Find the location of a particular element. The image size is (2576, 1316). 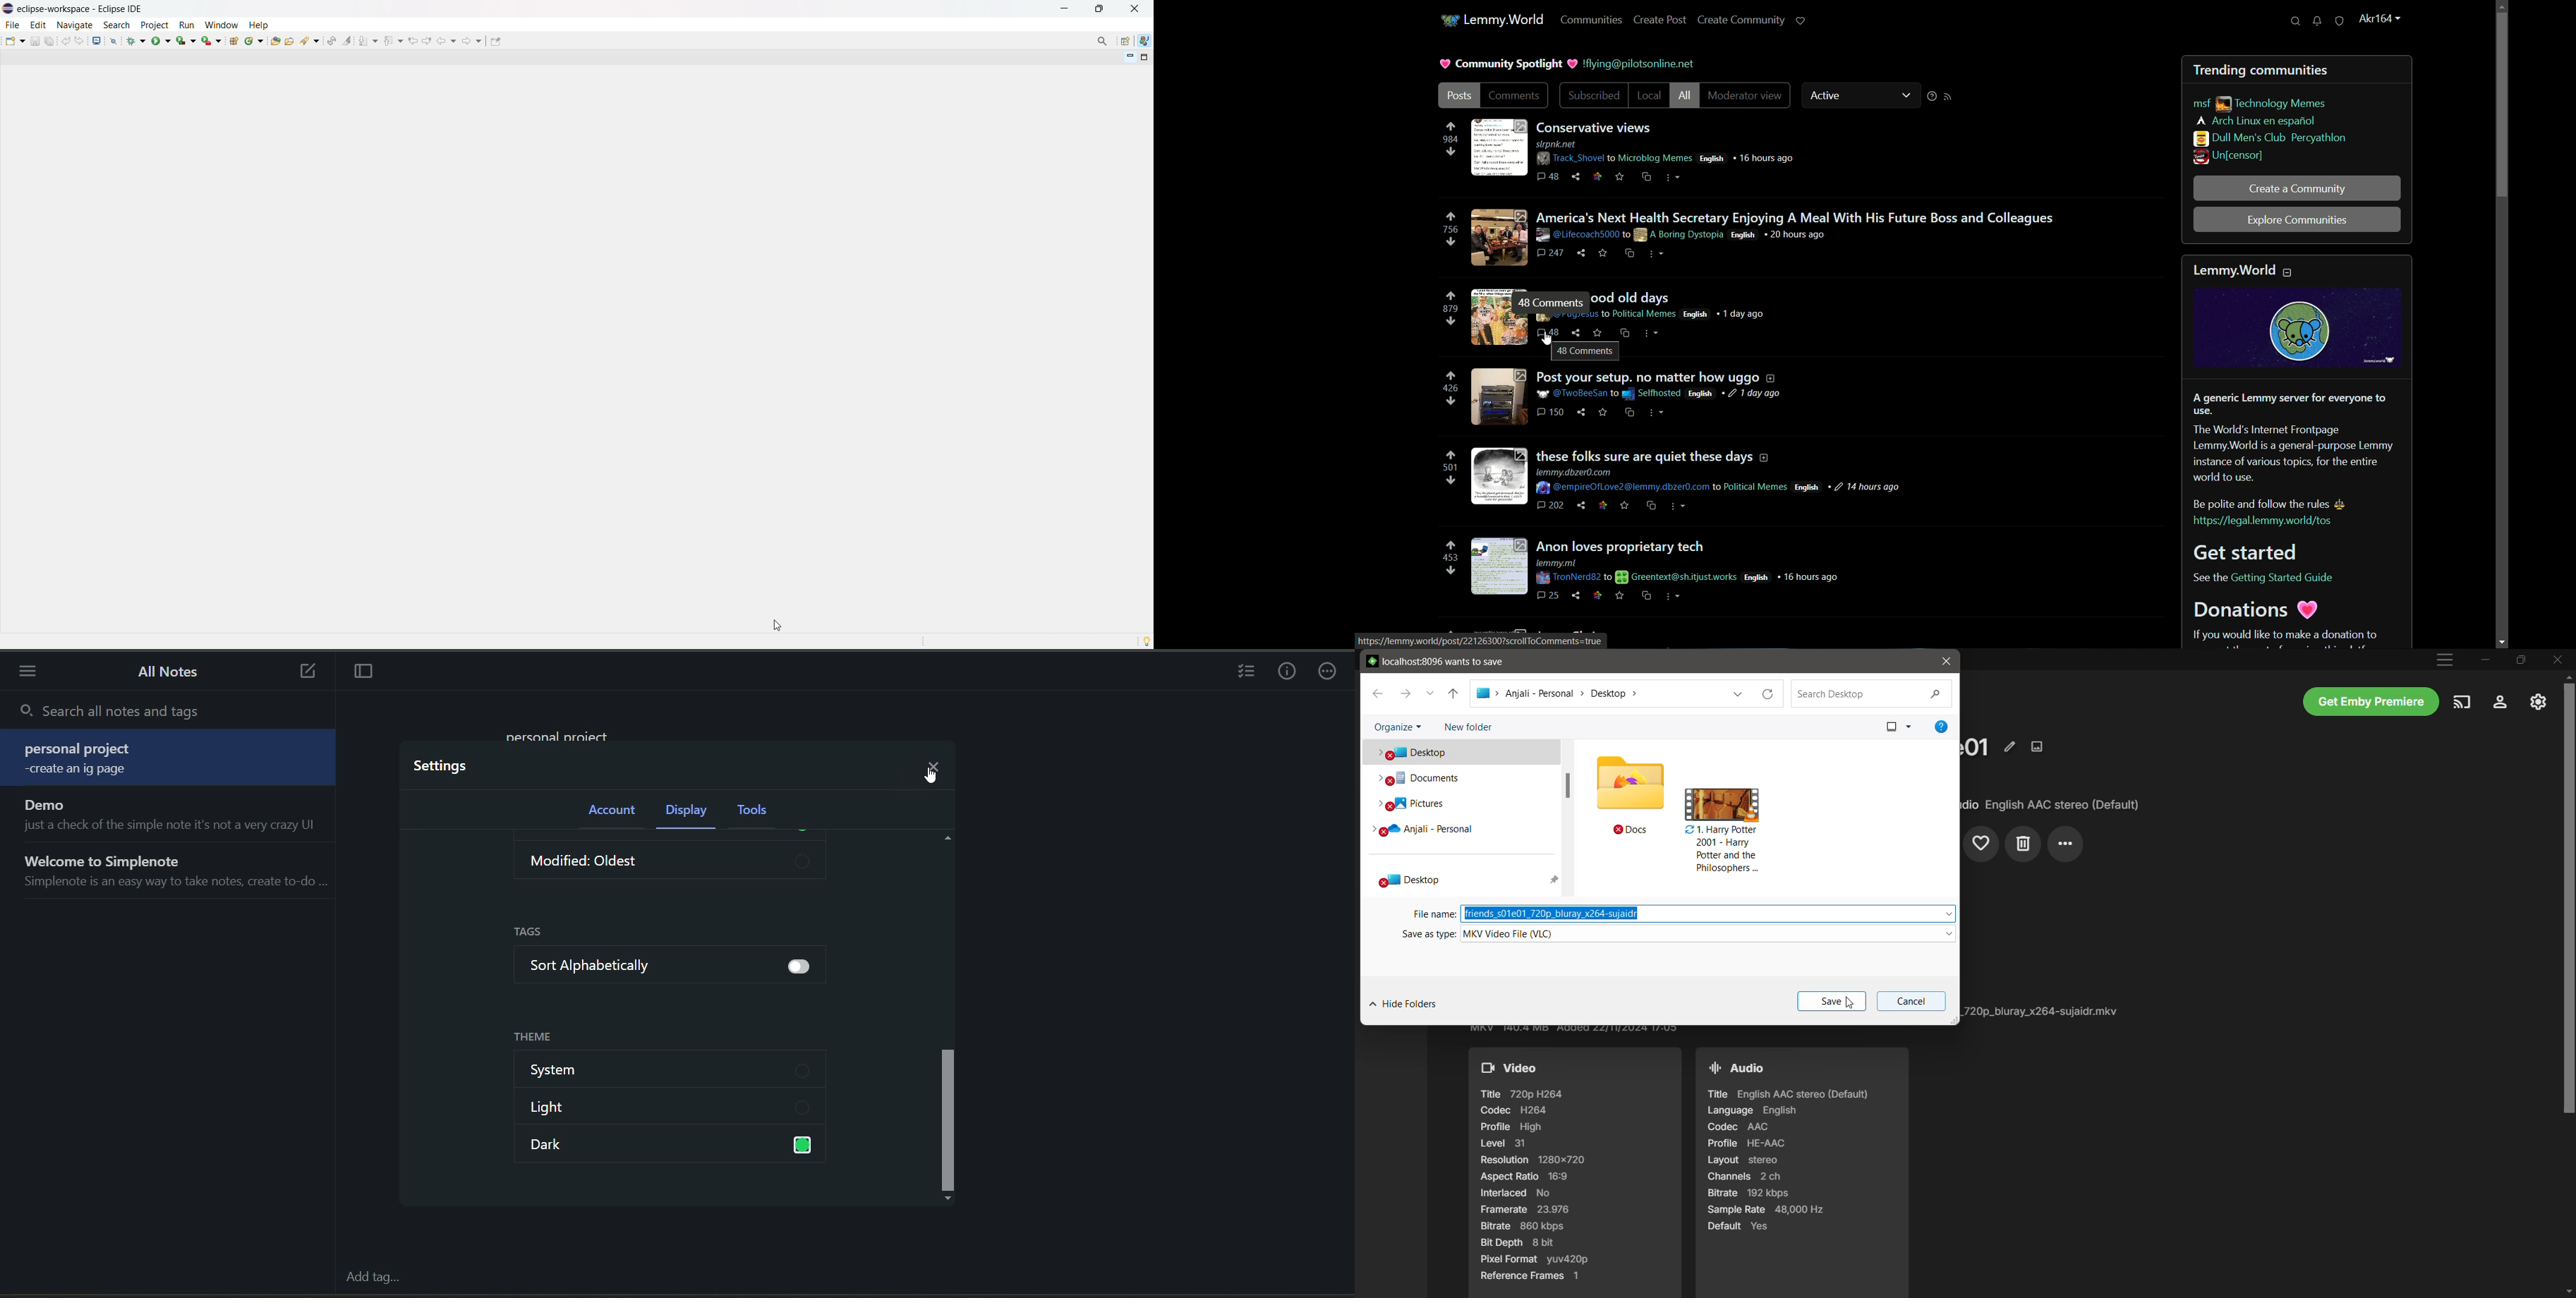

share is located at coordinates (1576, 333).